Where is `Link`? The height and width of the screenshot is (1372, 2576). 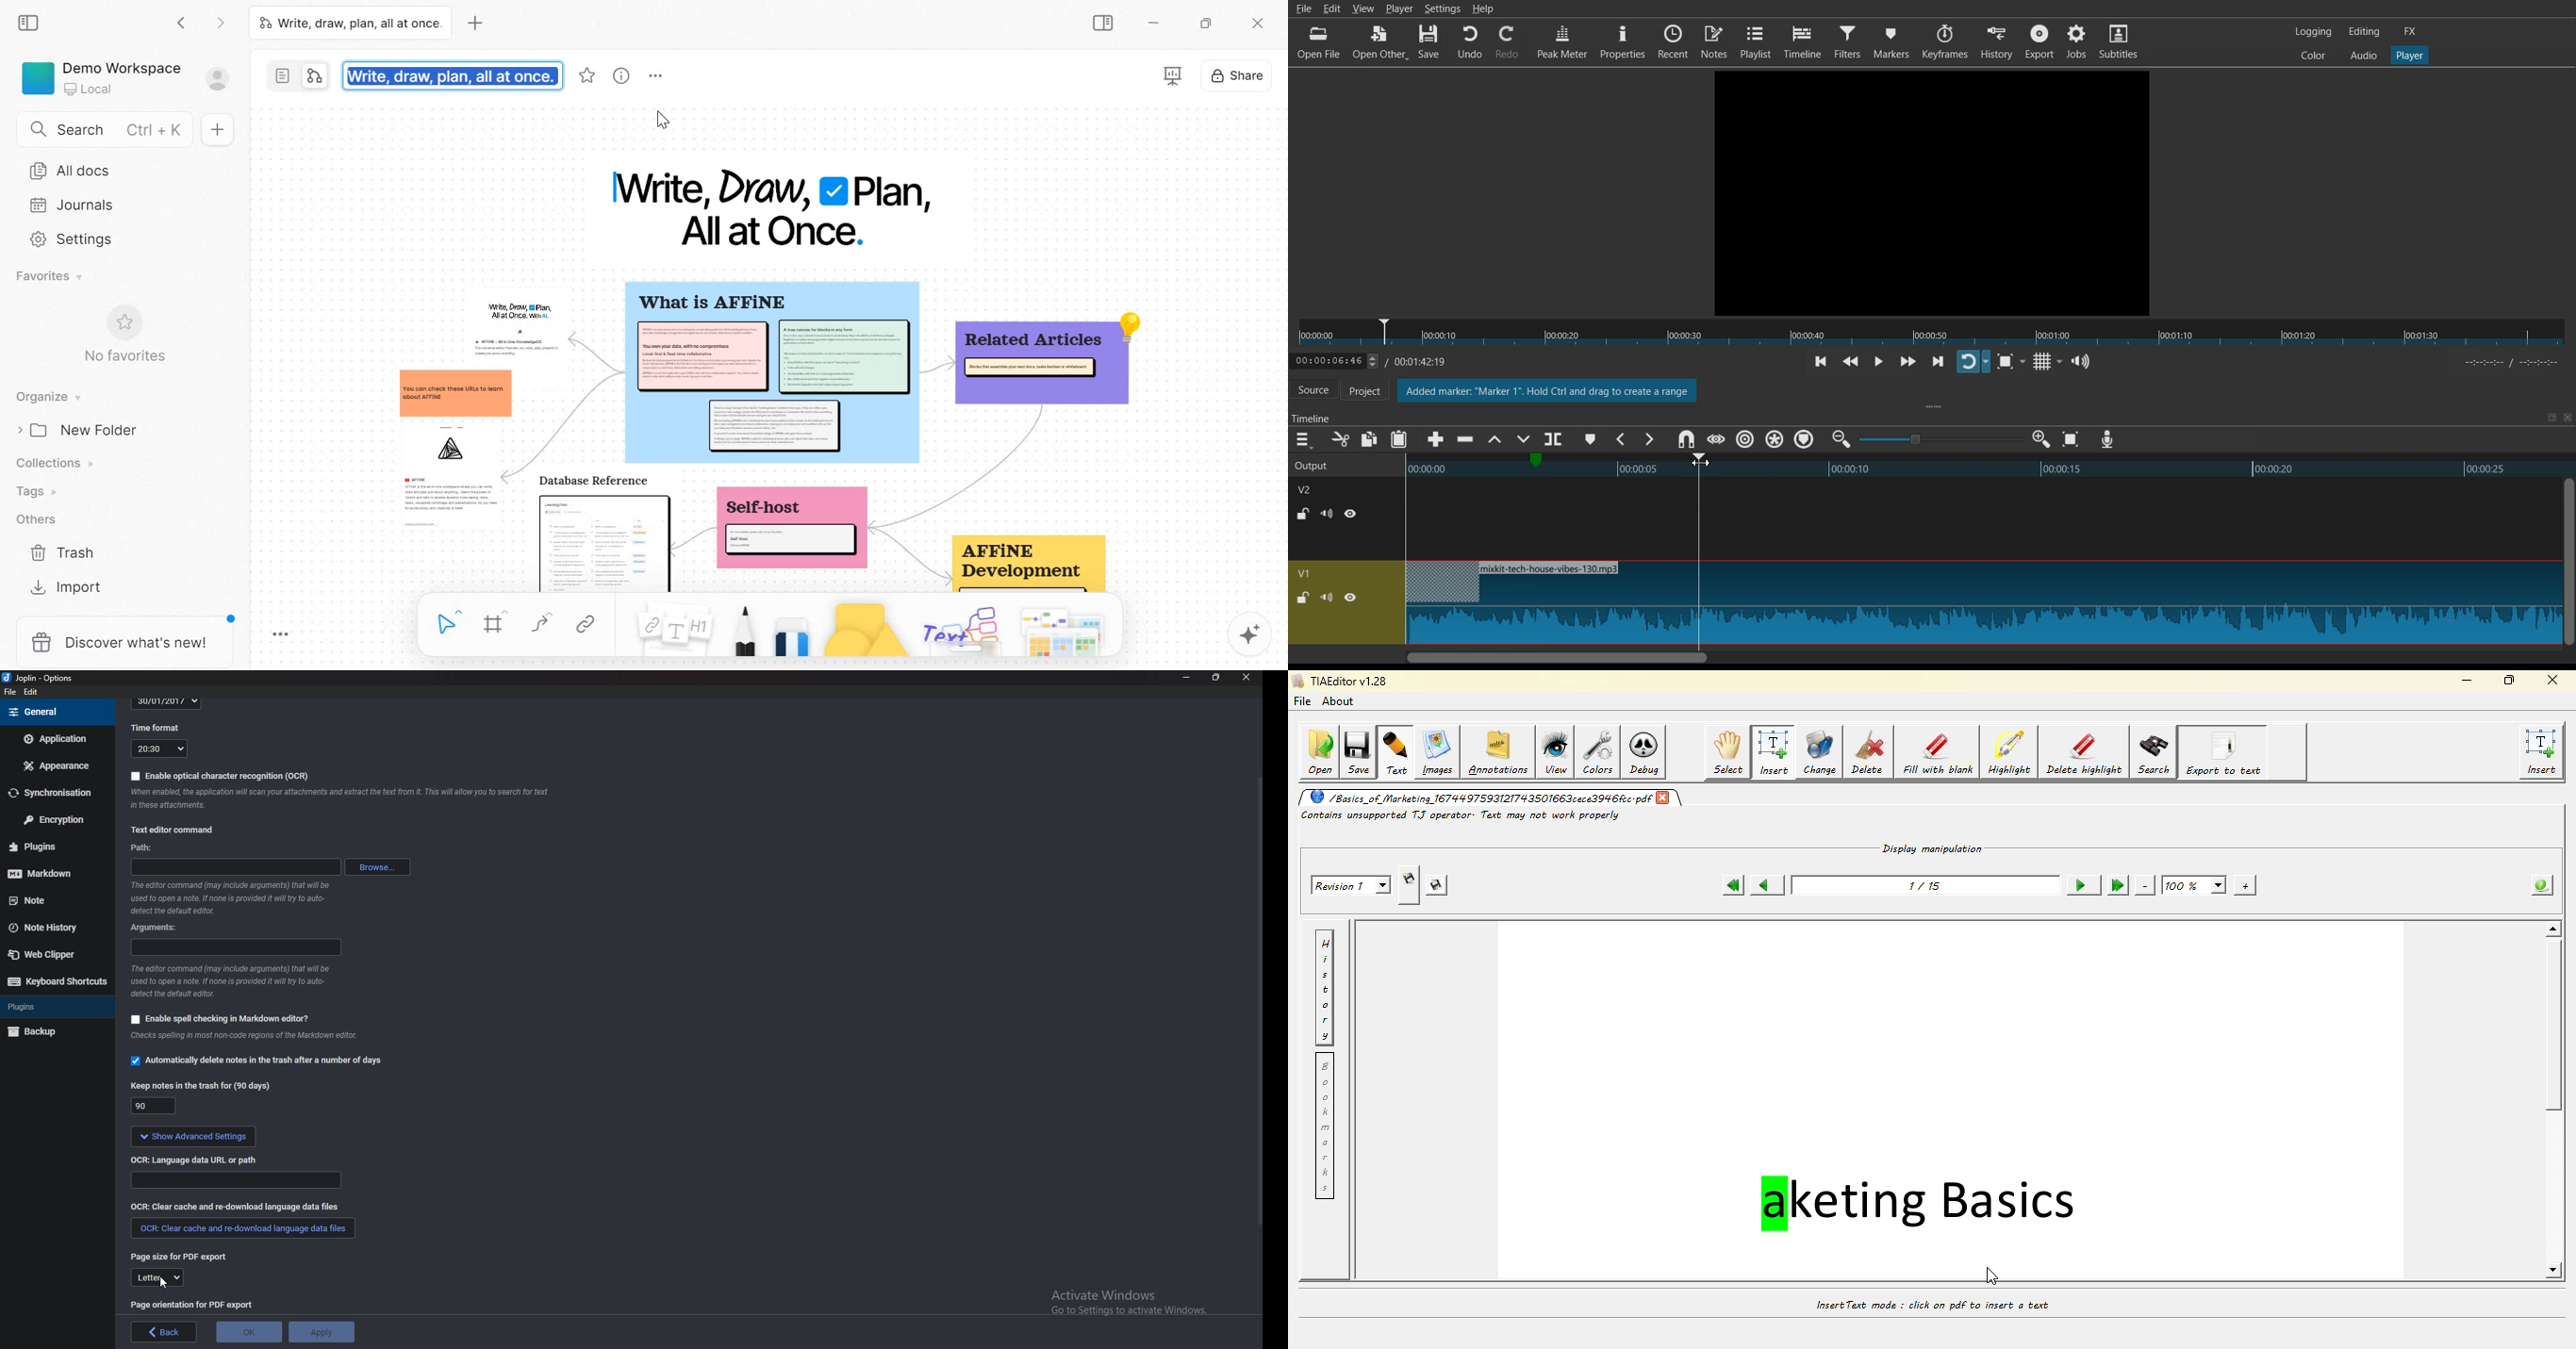 Link is located at coordinates (585, 624).